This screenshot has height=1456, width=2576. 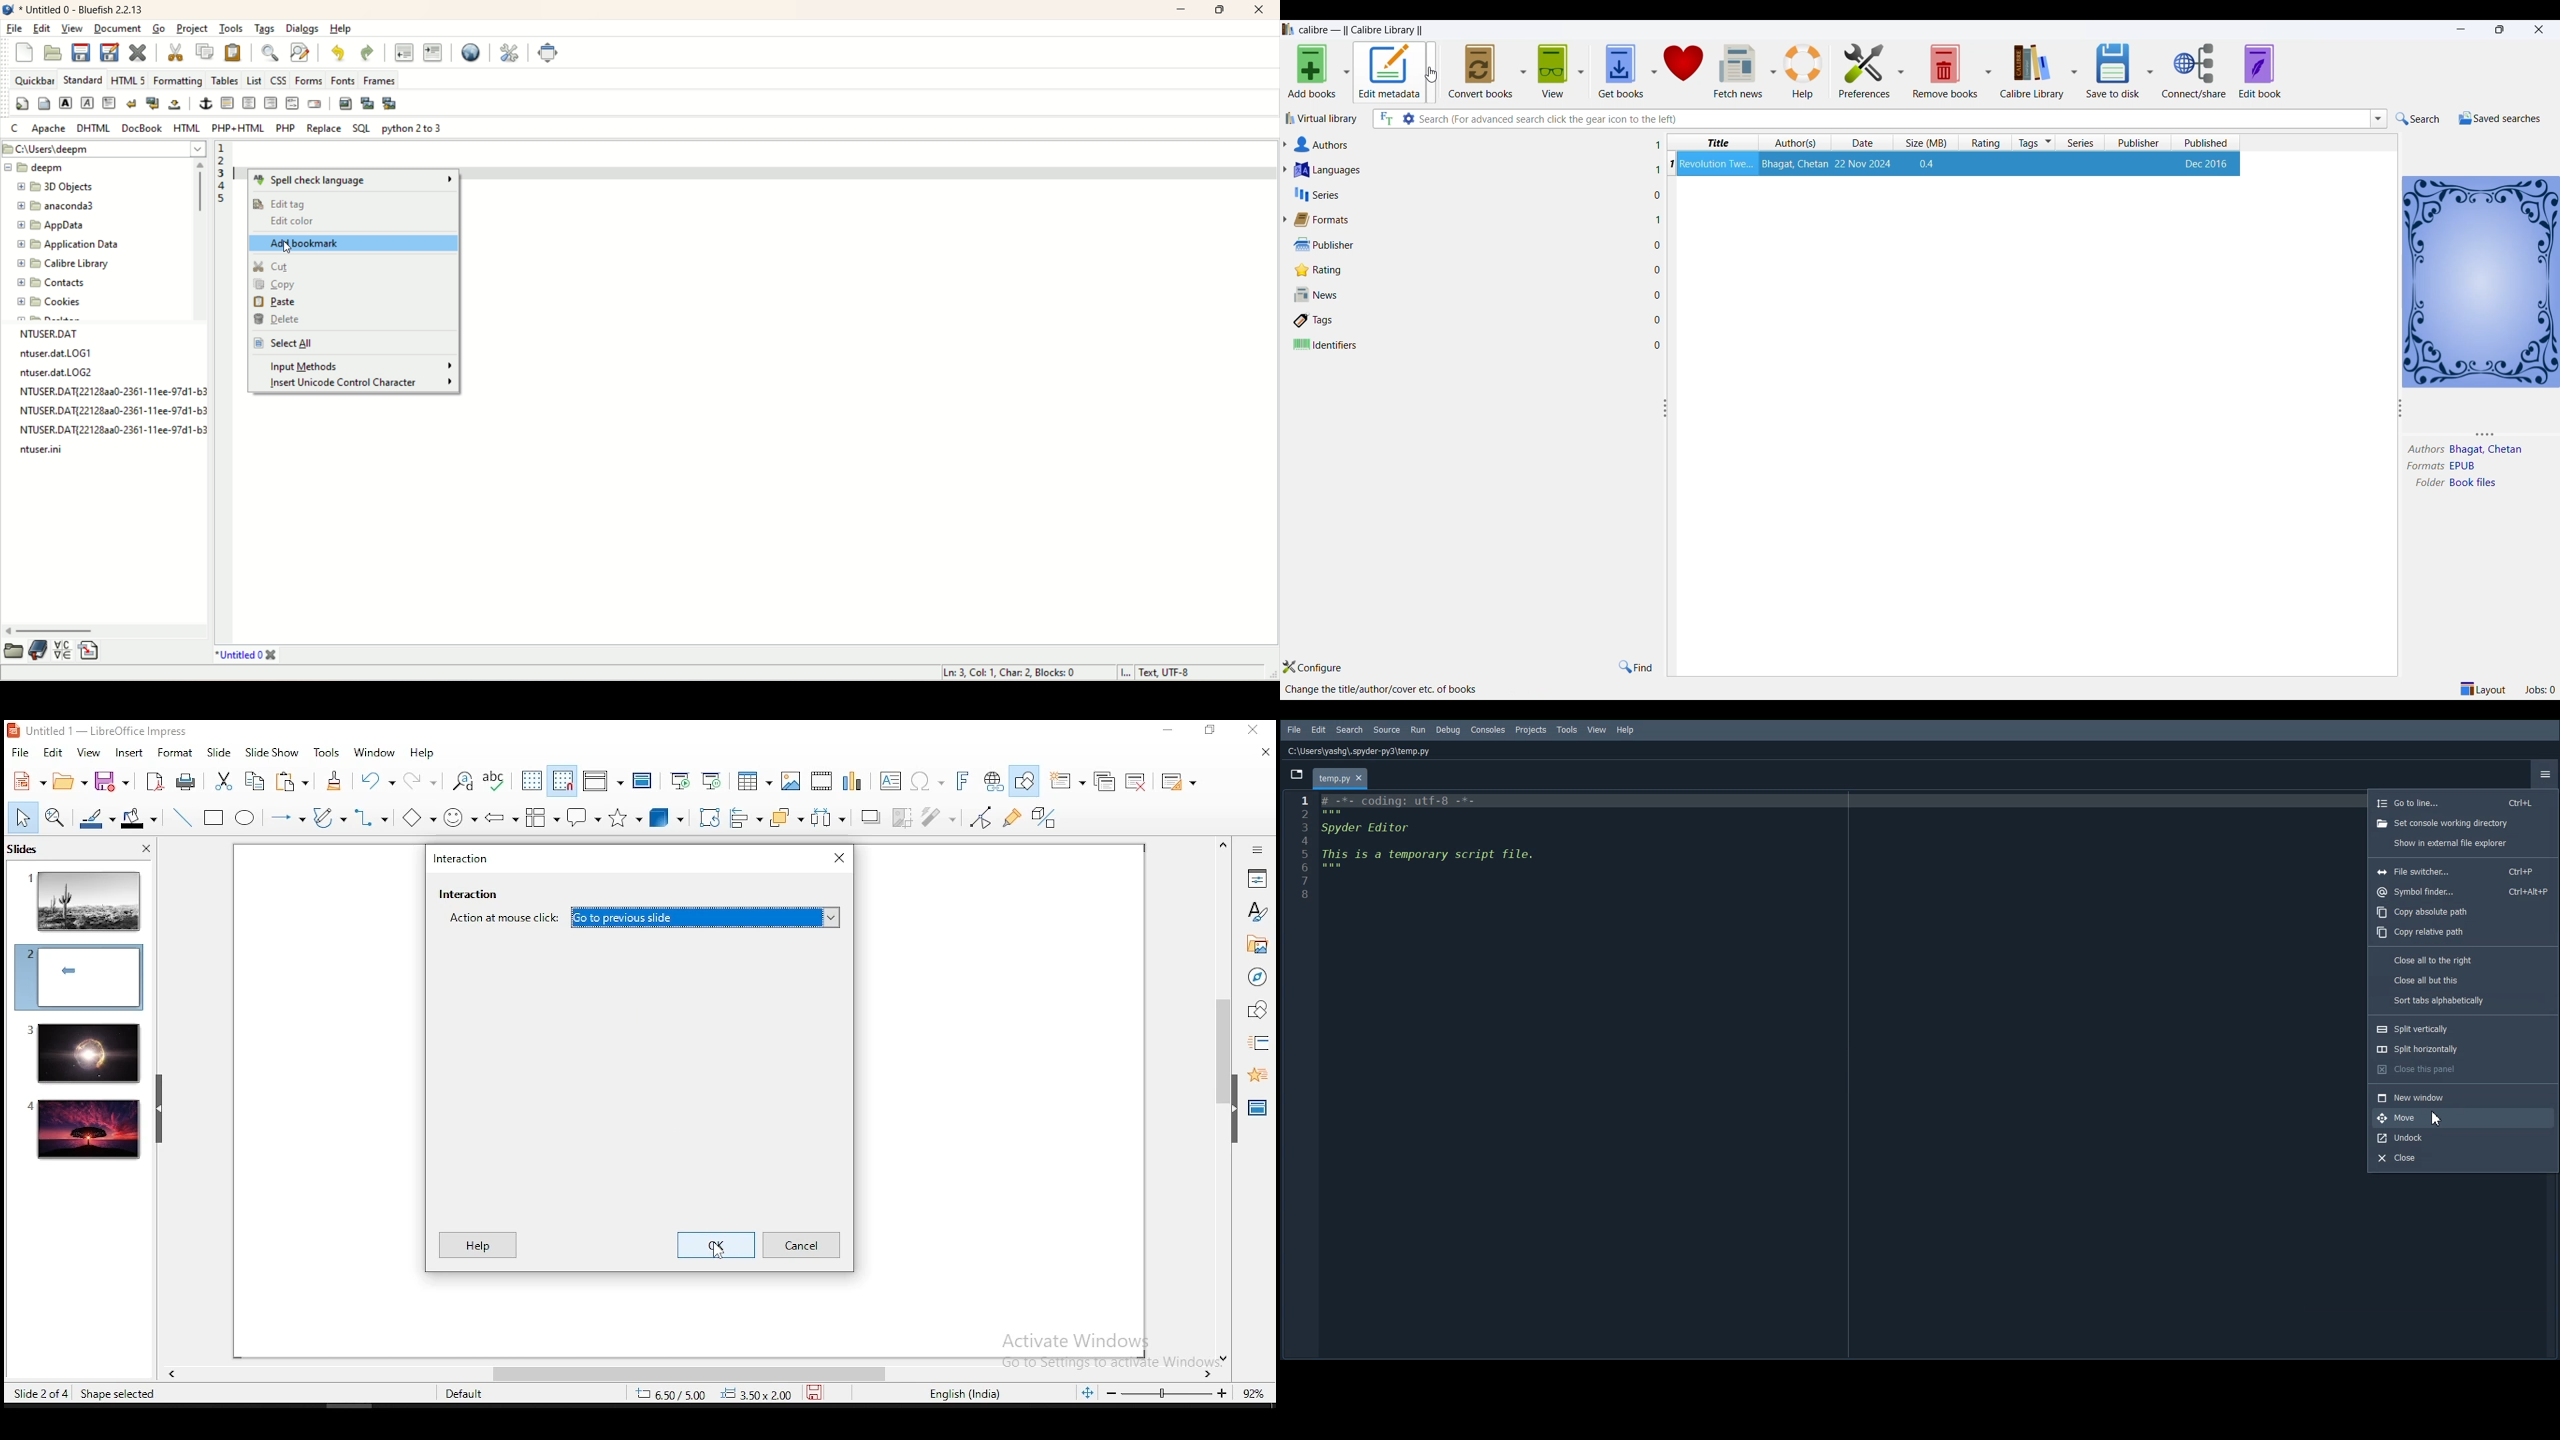 What do you see at coordinates (1257, 877) in the screenshot?
I see `properties` at bounding box center [1257, 877].